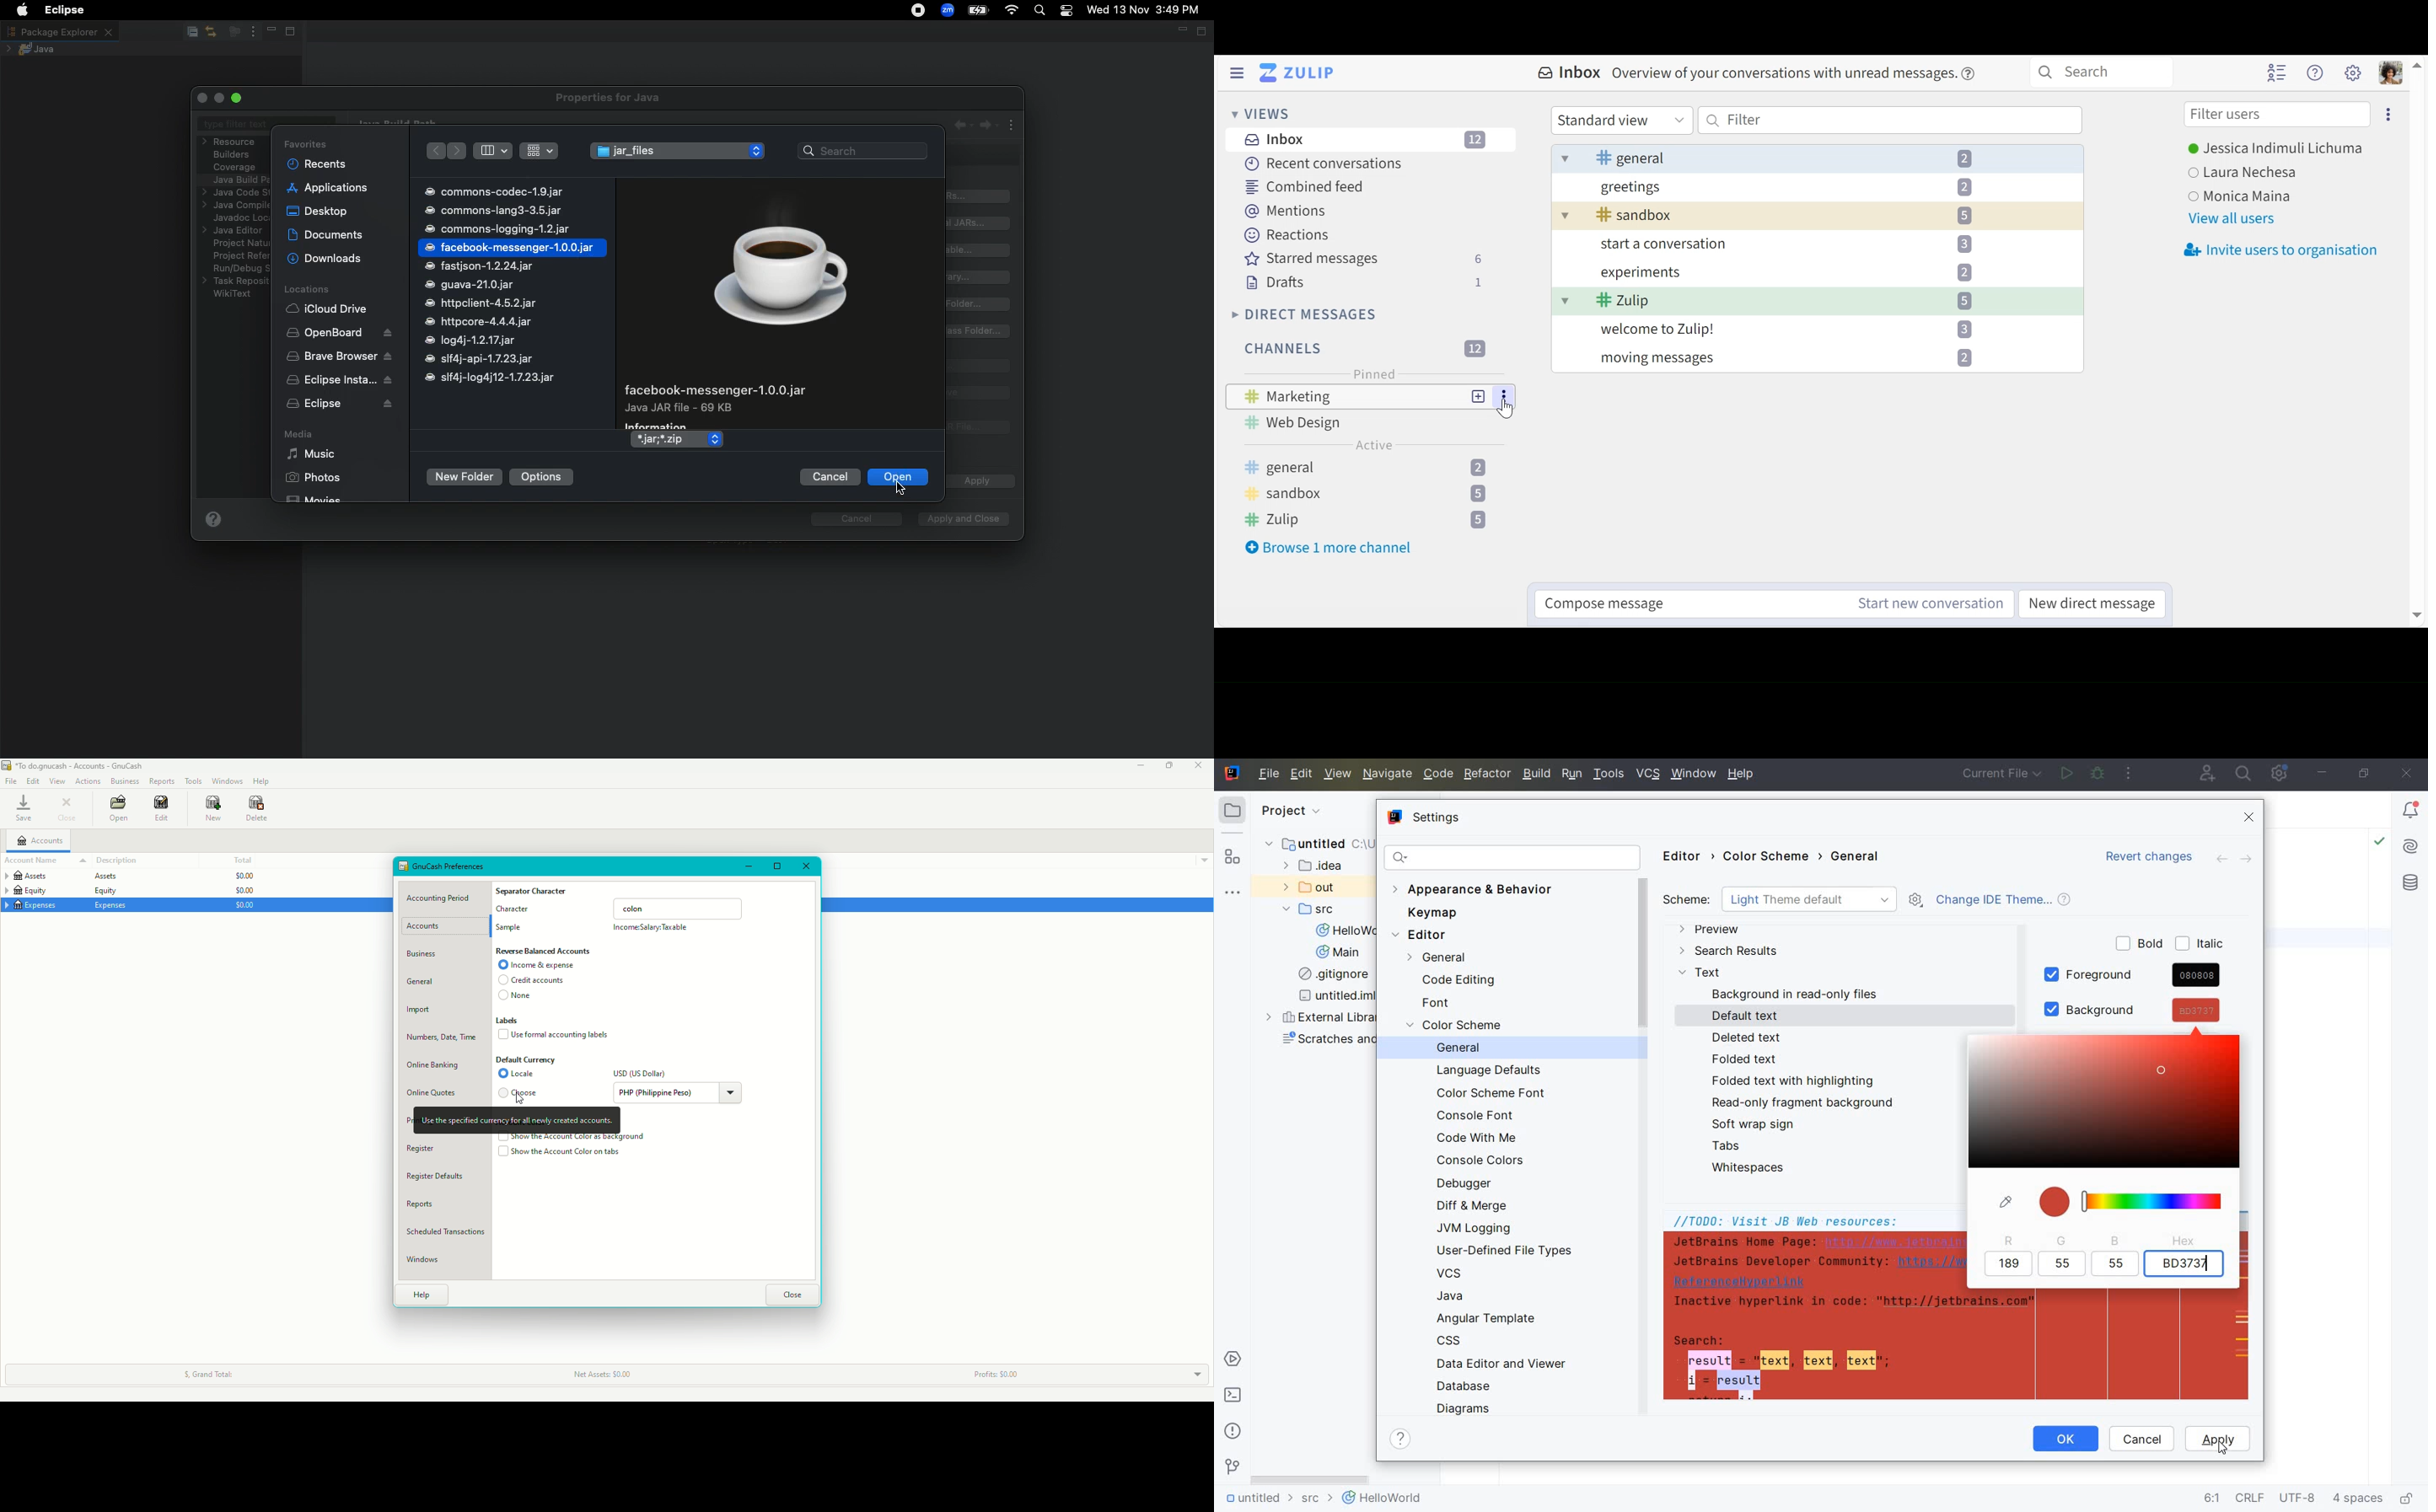 The width and height of the screenshot is (2436, 1512). What do you see at coordinates (10, 780) in the screenshot?
I see `File` at bounding box center [10, 780].